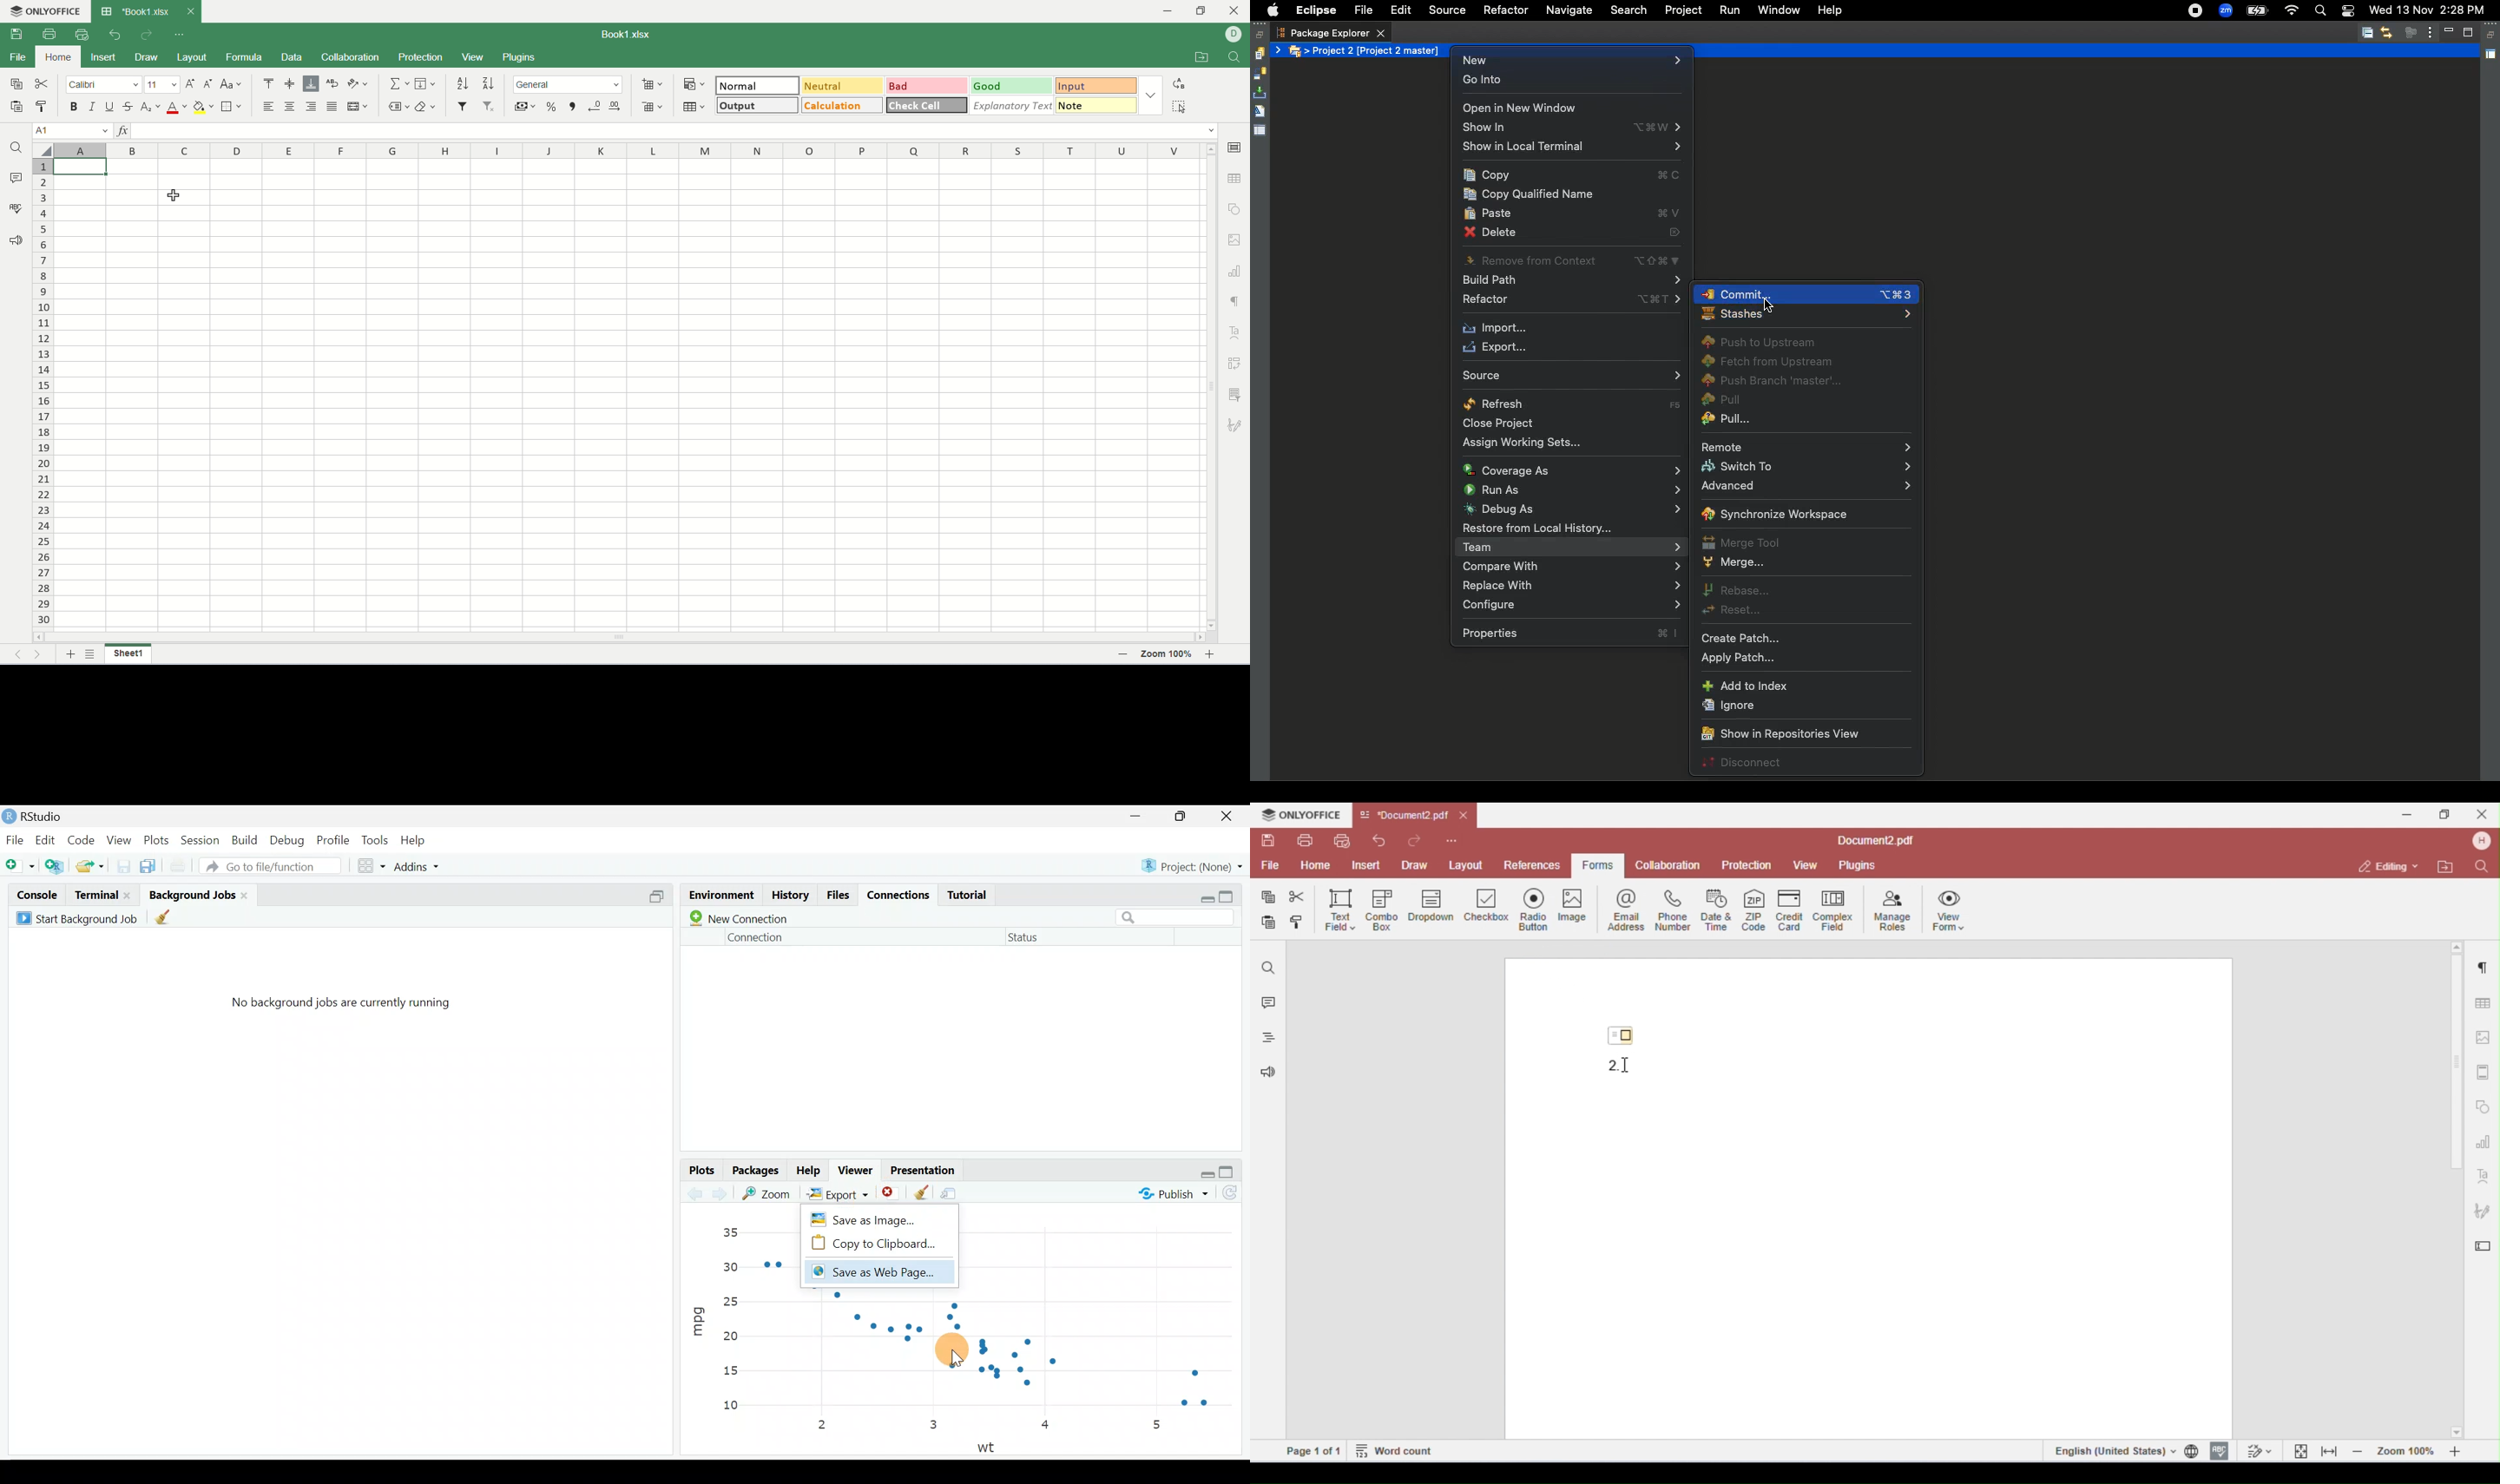 The image size is (2520, 1484). I want to click on border, so click(232, 107).